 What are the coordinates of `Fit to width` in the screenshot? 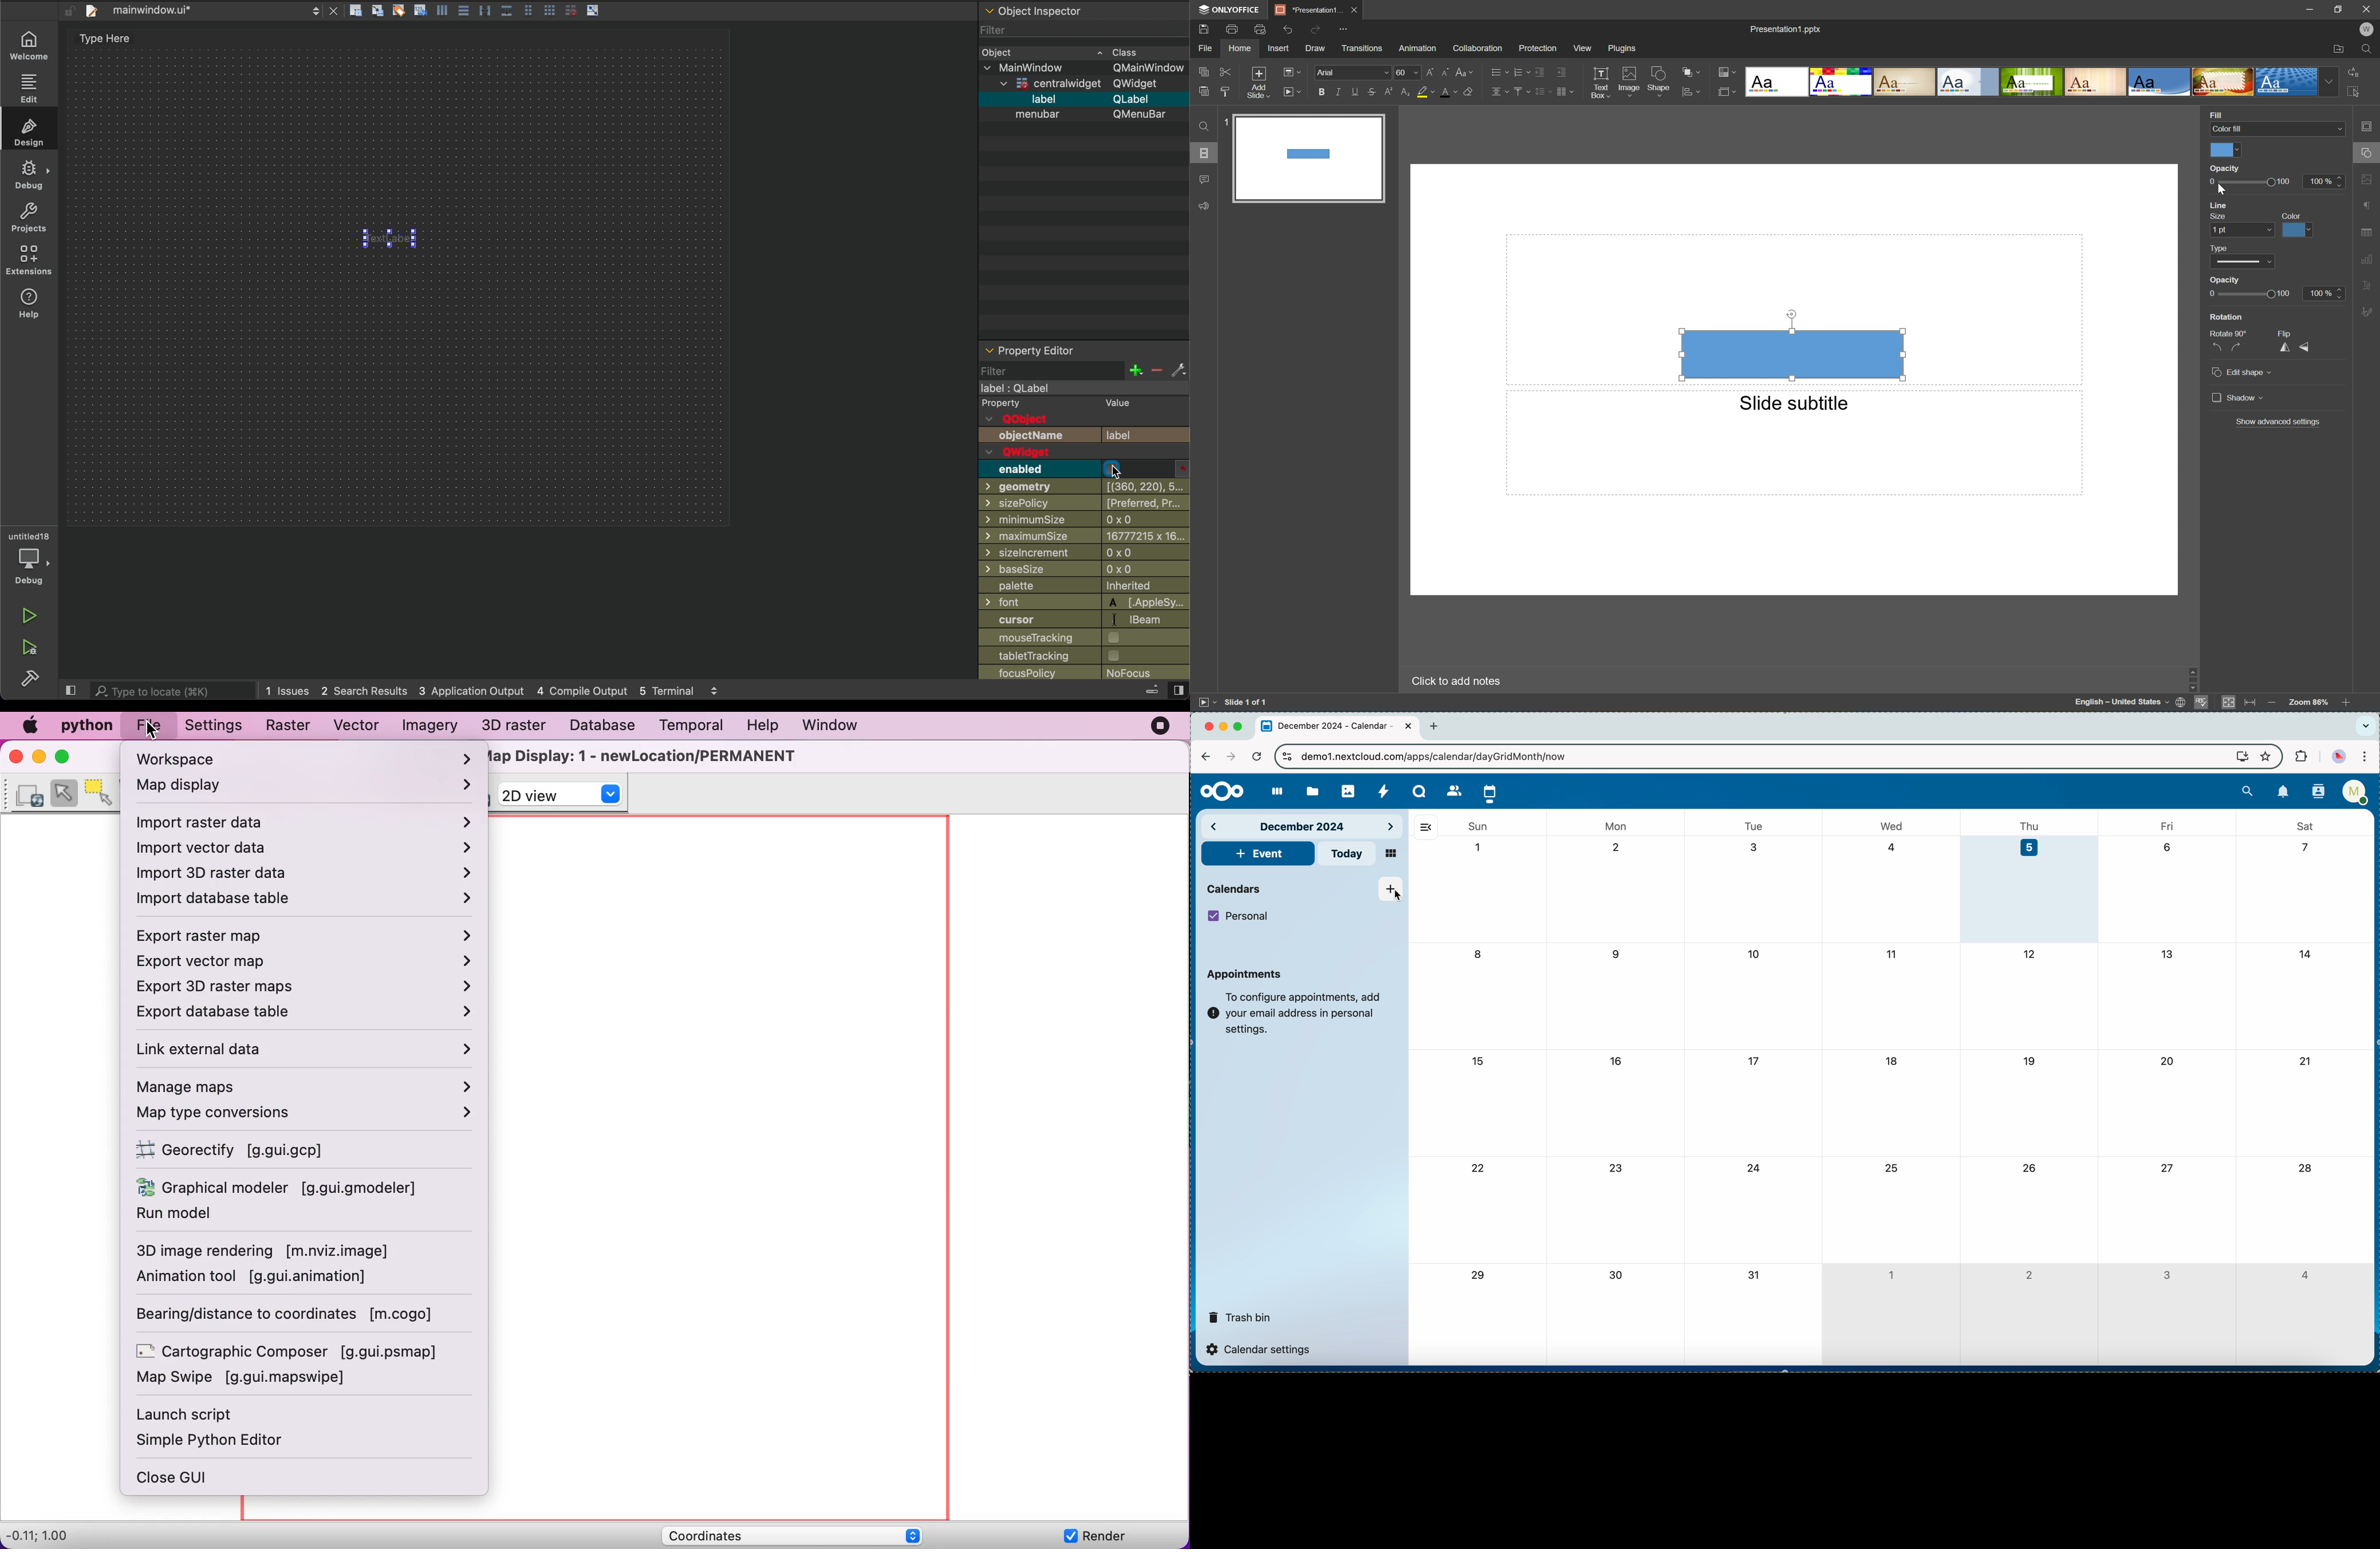 It's located at (2250, 704).